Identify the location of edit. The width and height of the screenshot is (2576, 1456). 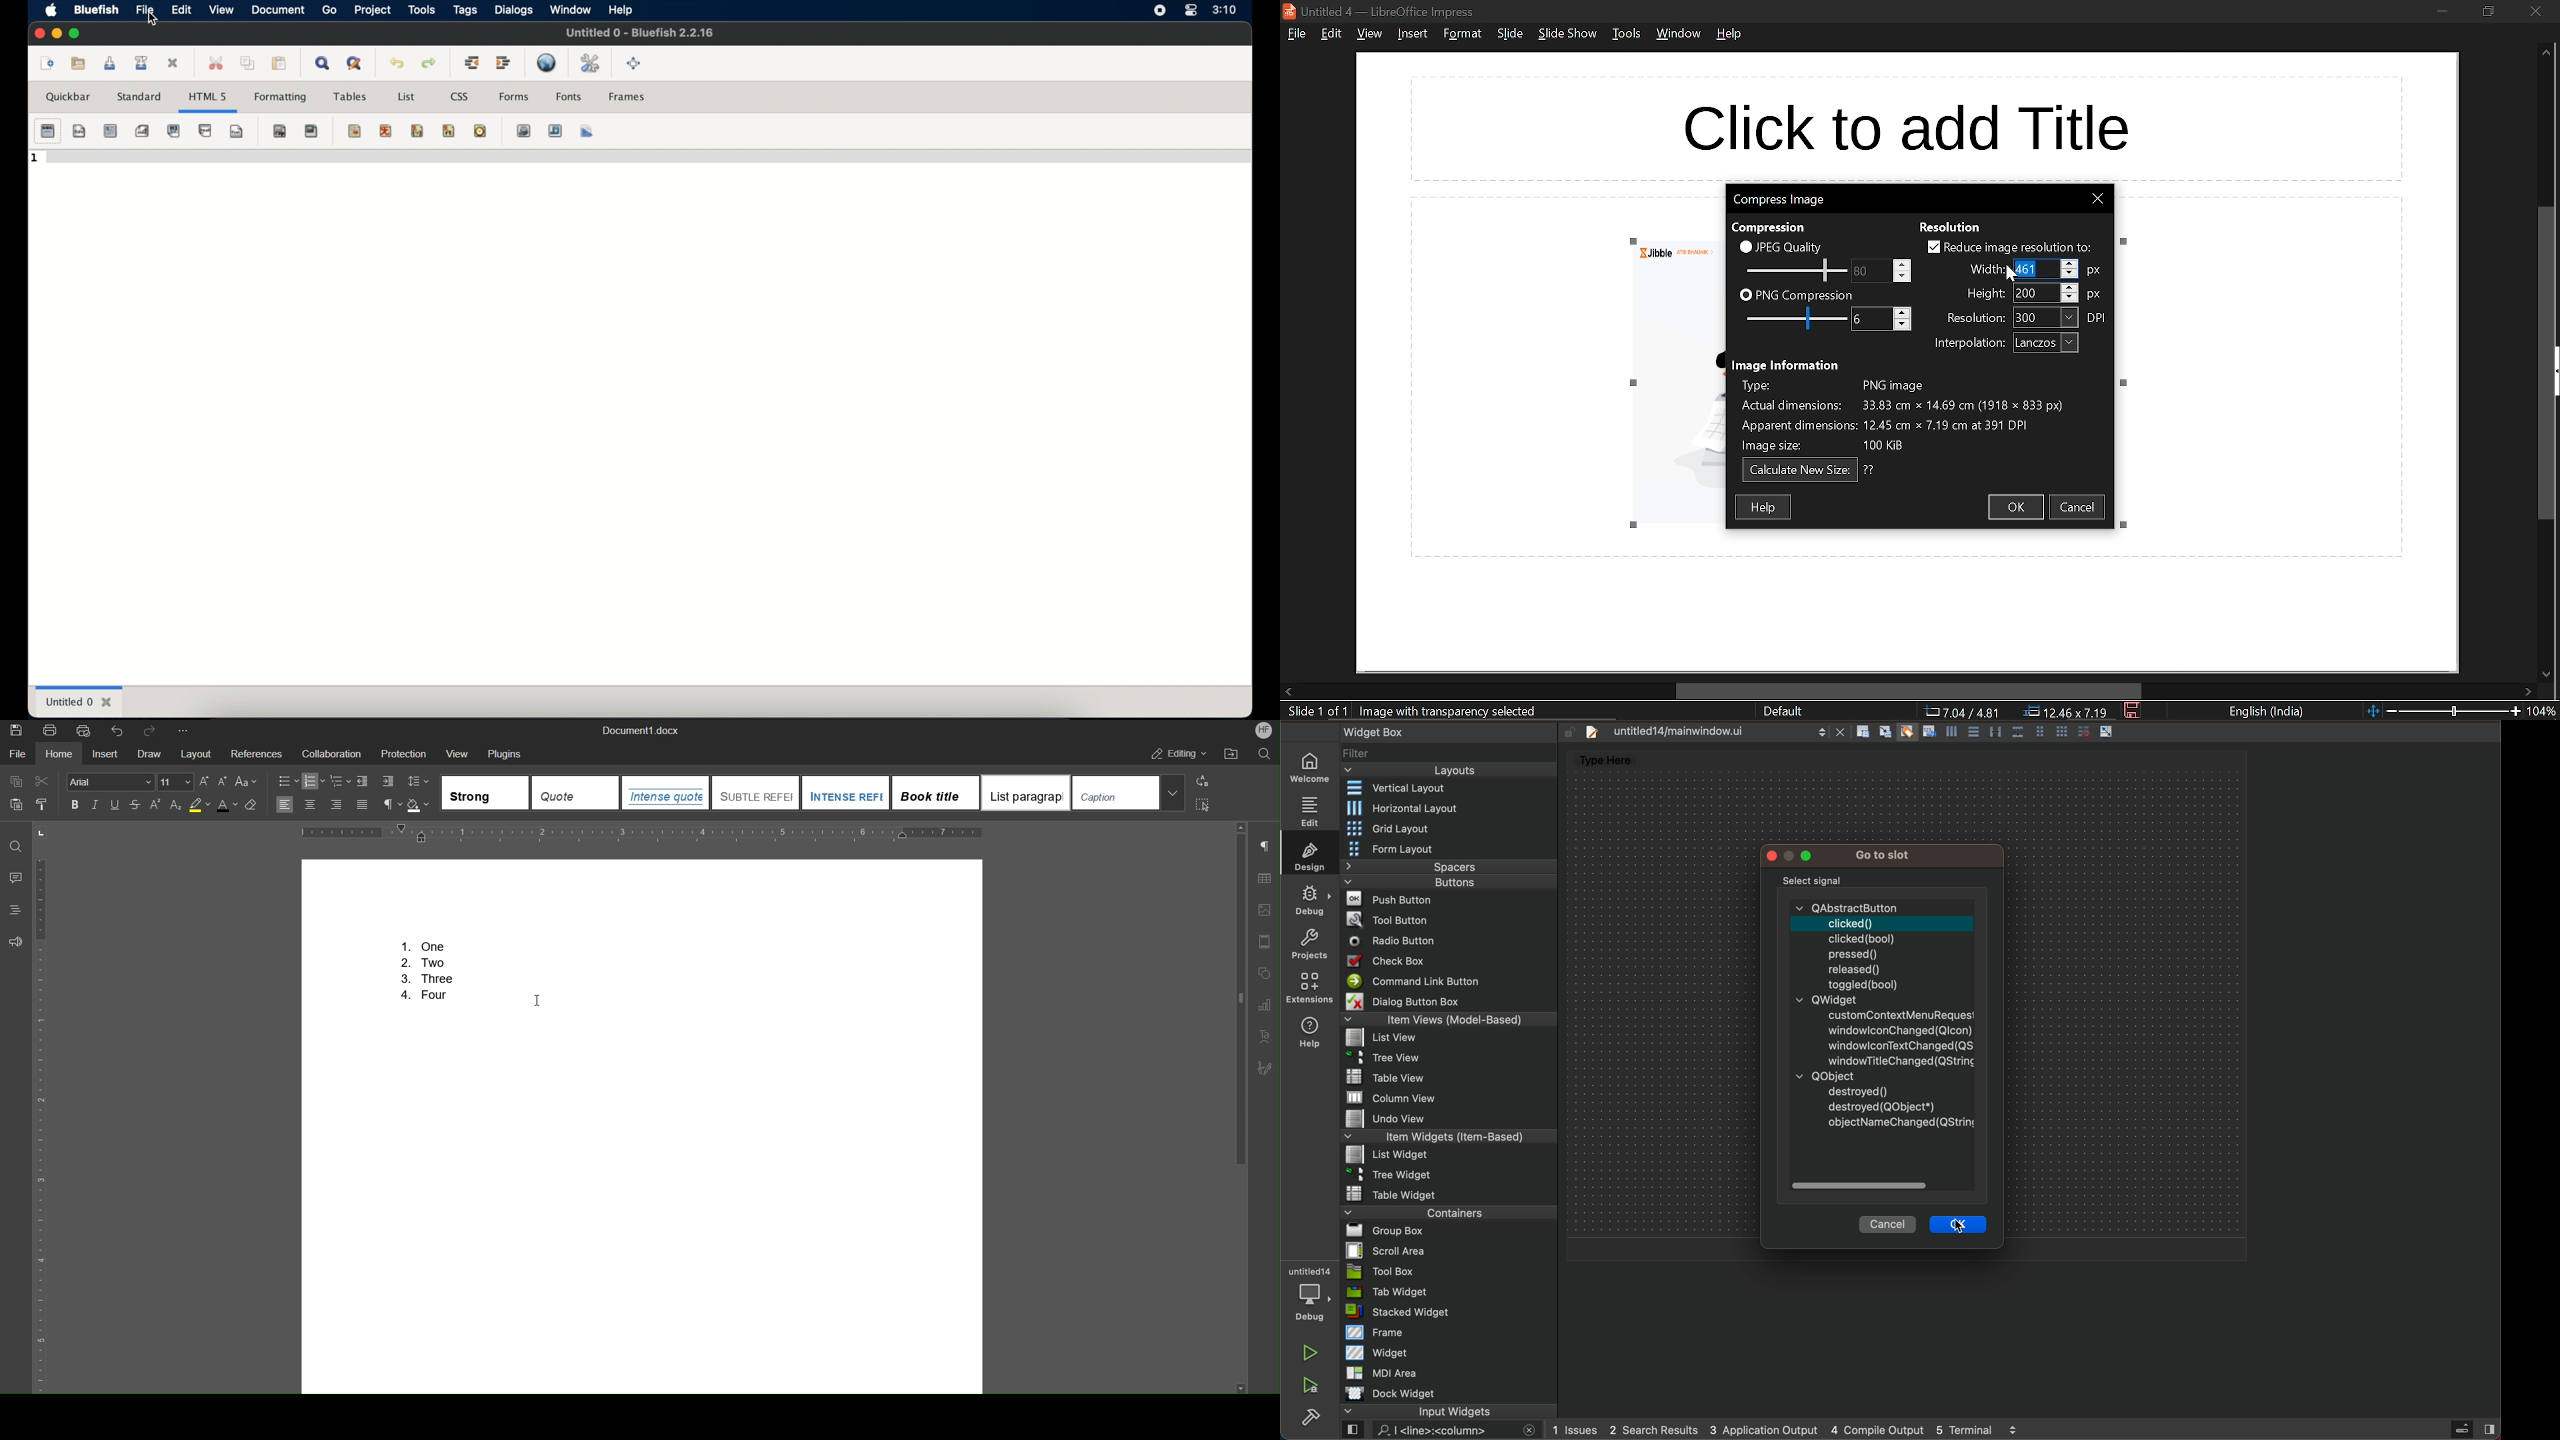
(1330, 34).